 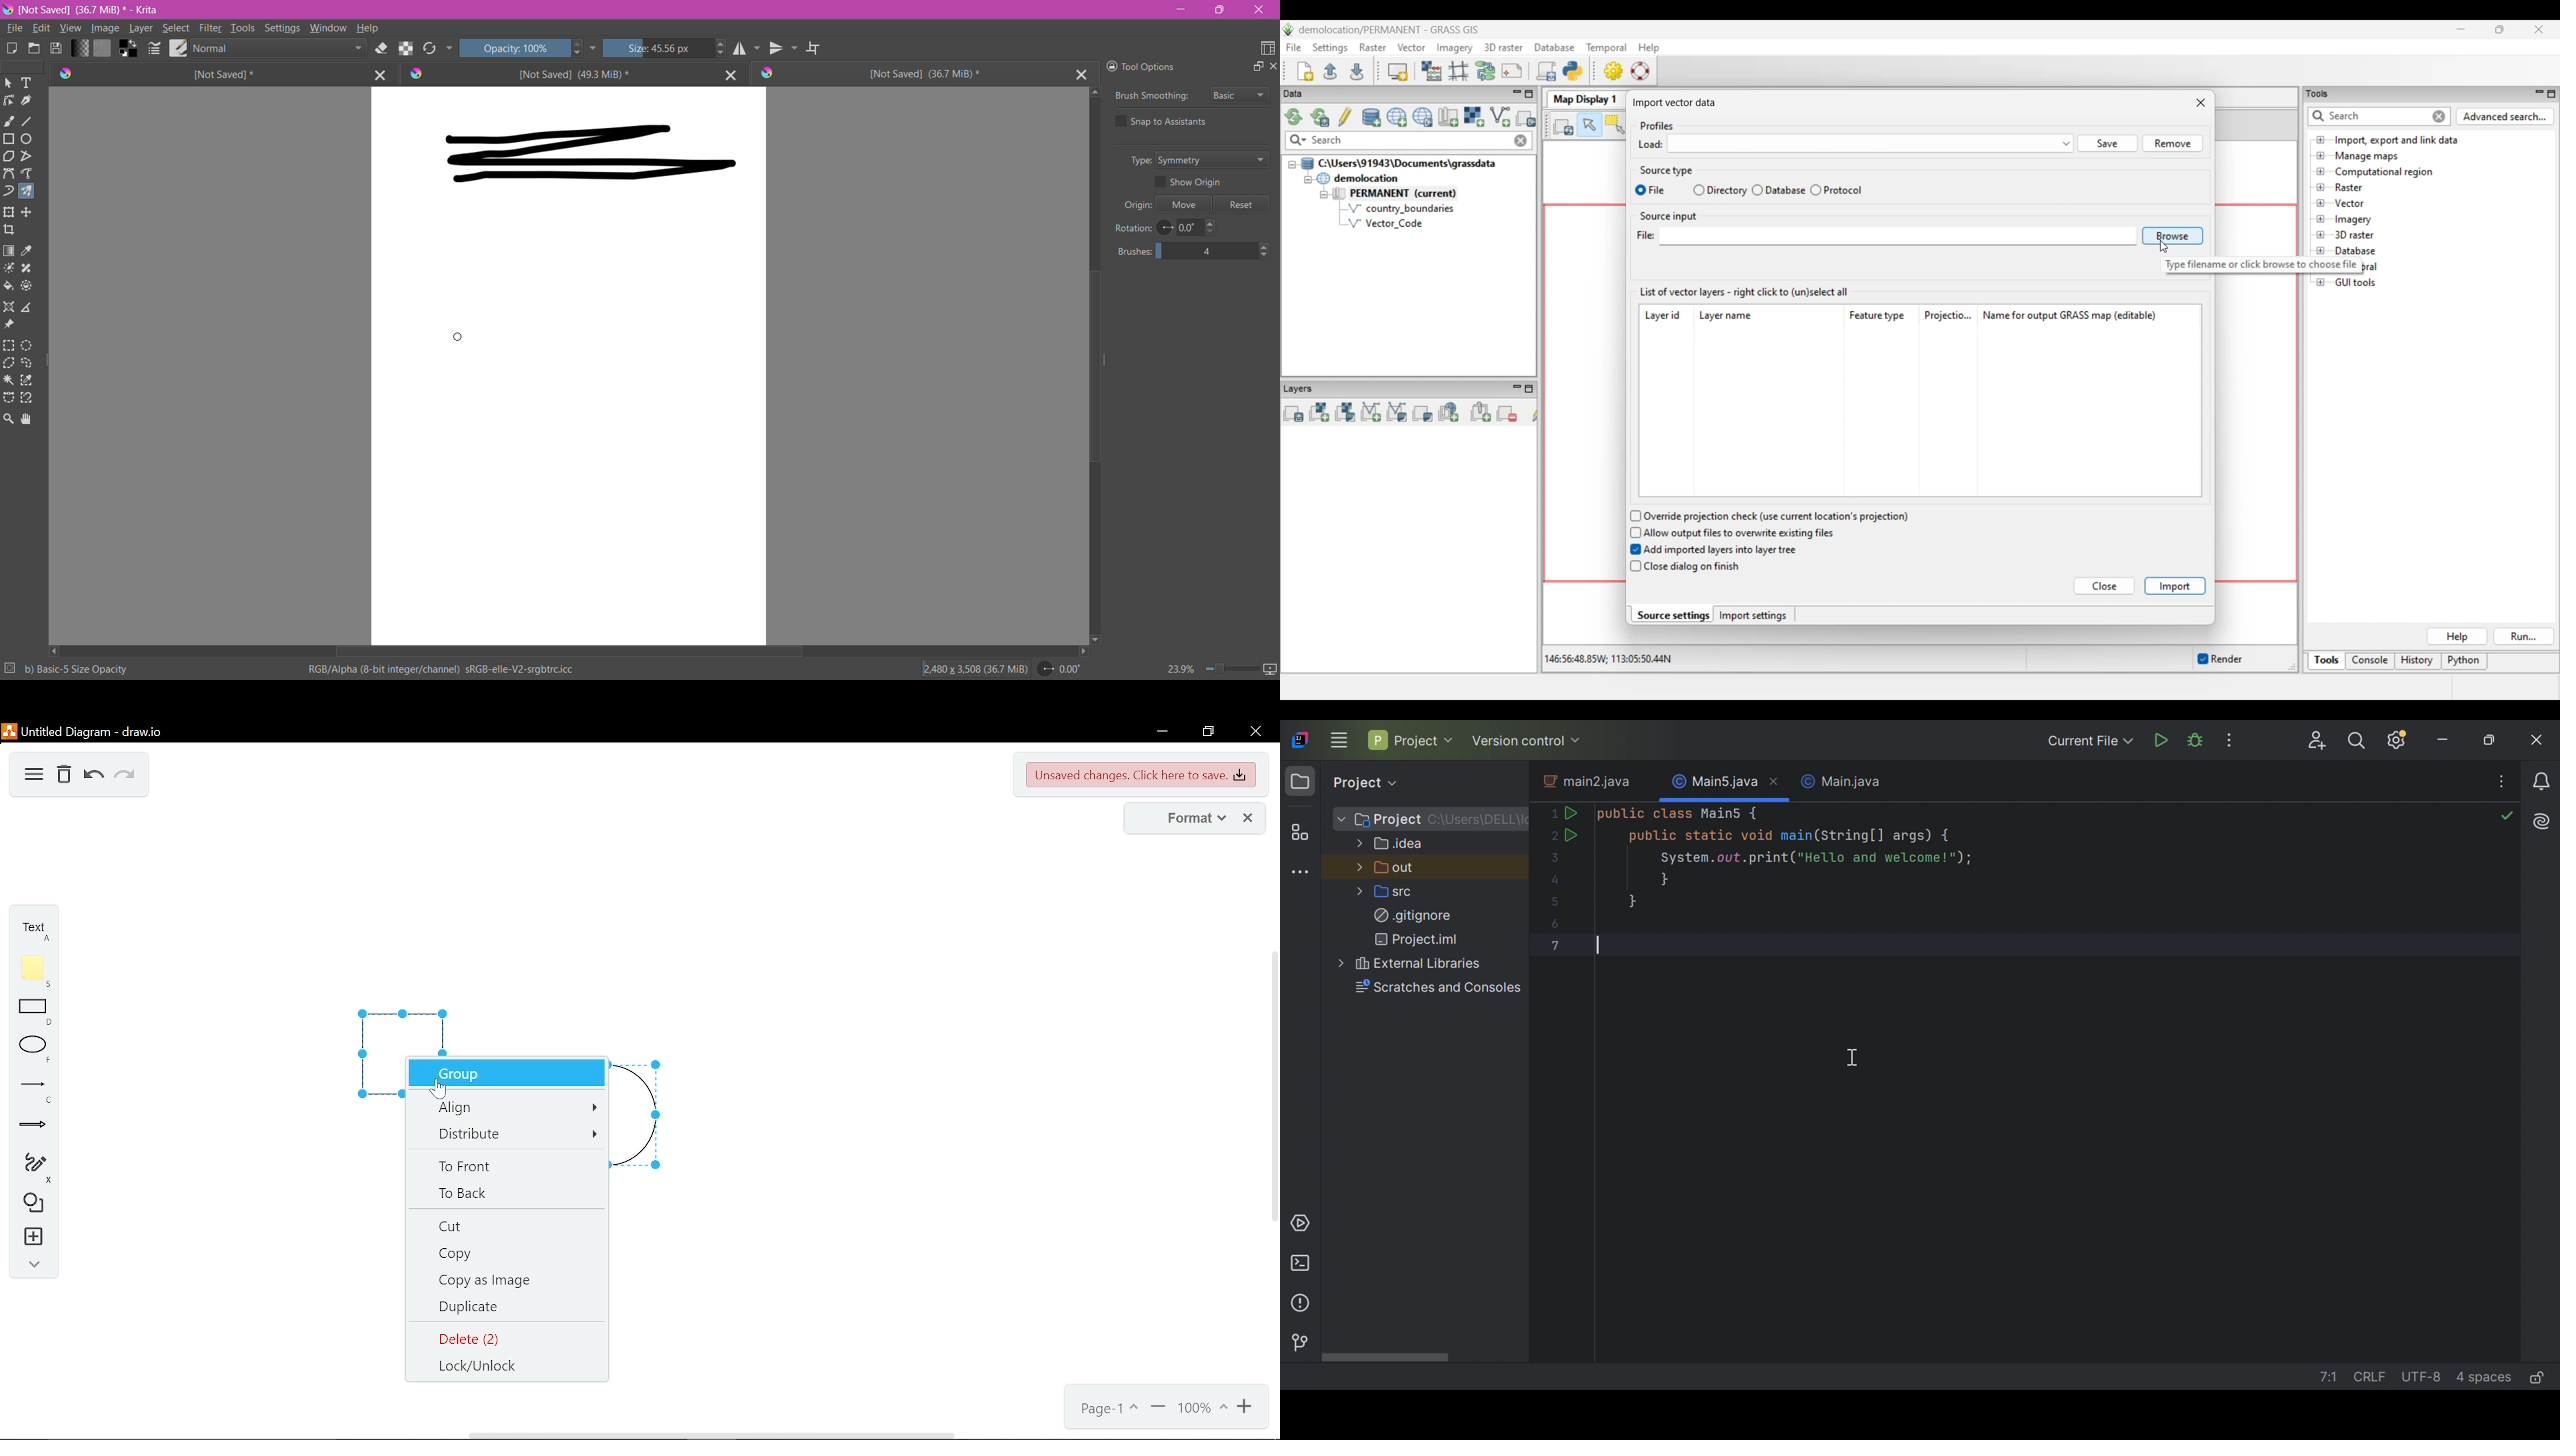 What do you see at coordinates (27, 363) in the screenshot?
I see `Freehand Selection Tool` at bounding box center [27, 363].